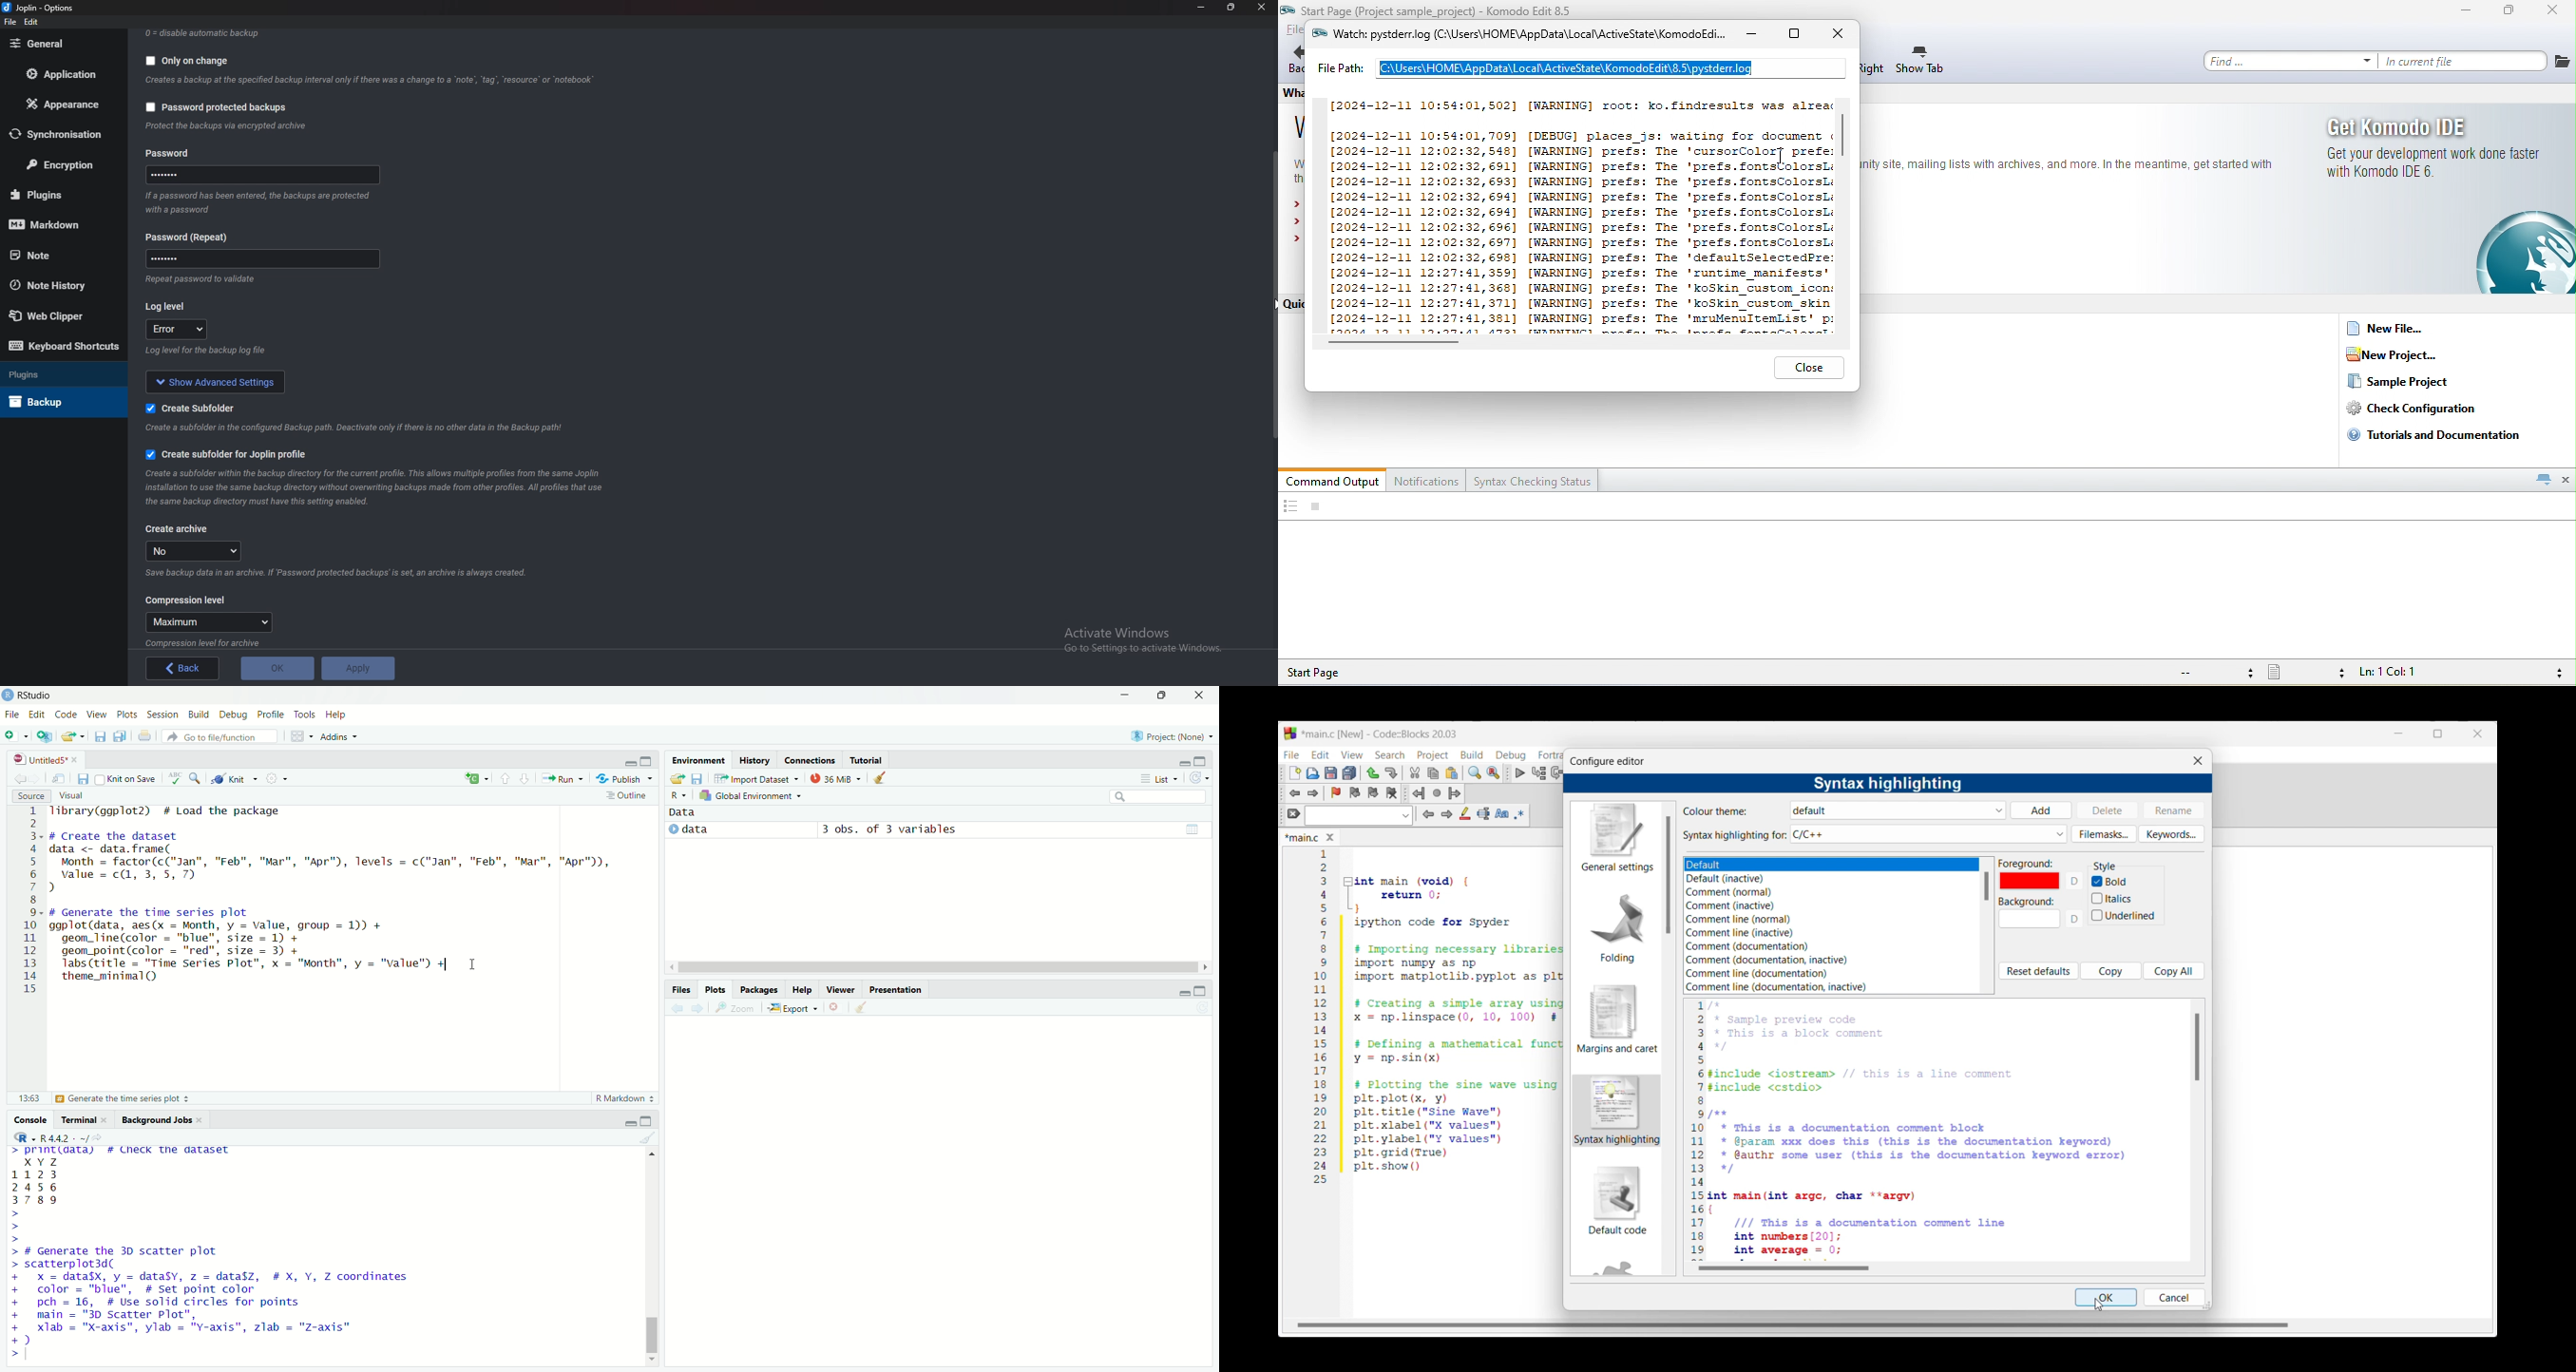 This screenshot has height=1372, width=2576. What do you see at coordinates (62, 164) in the screenshot?
I see `Encryption` at bounding box center [62, 164].